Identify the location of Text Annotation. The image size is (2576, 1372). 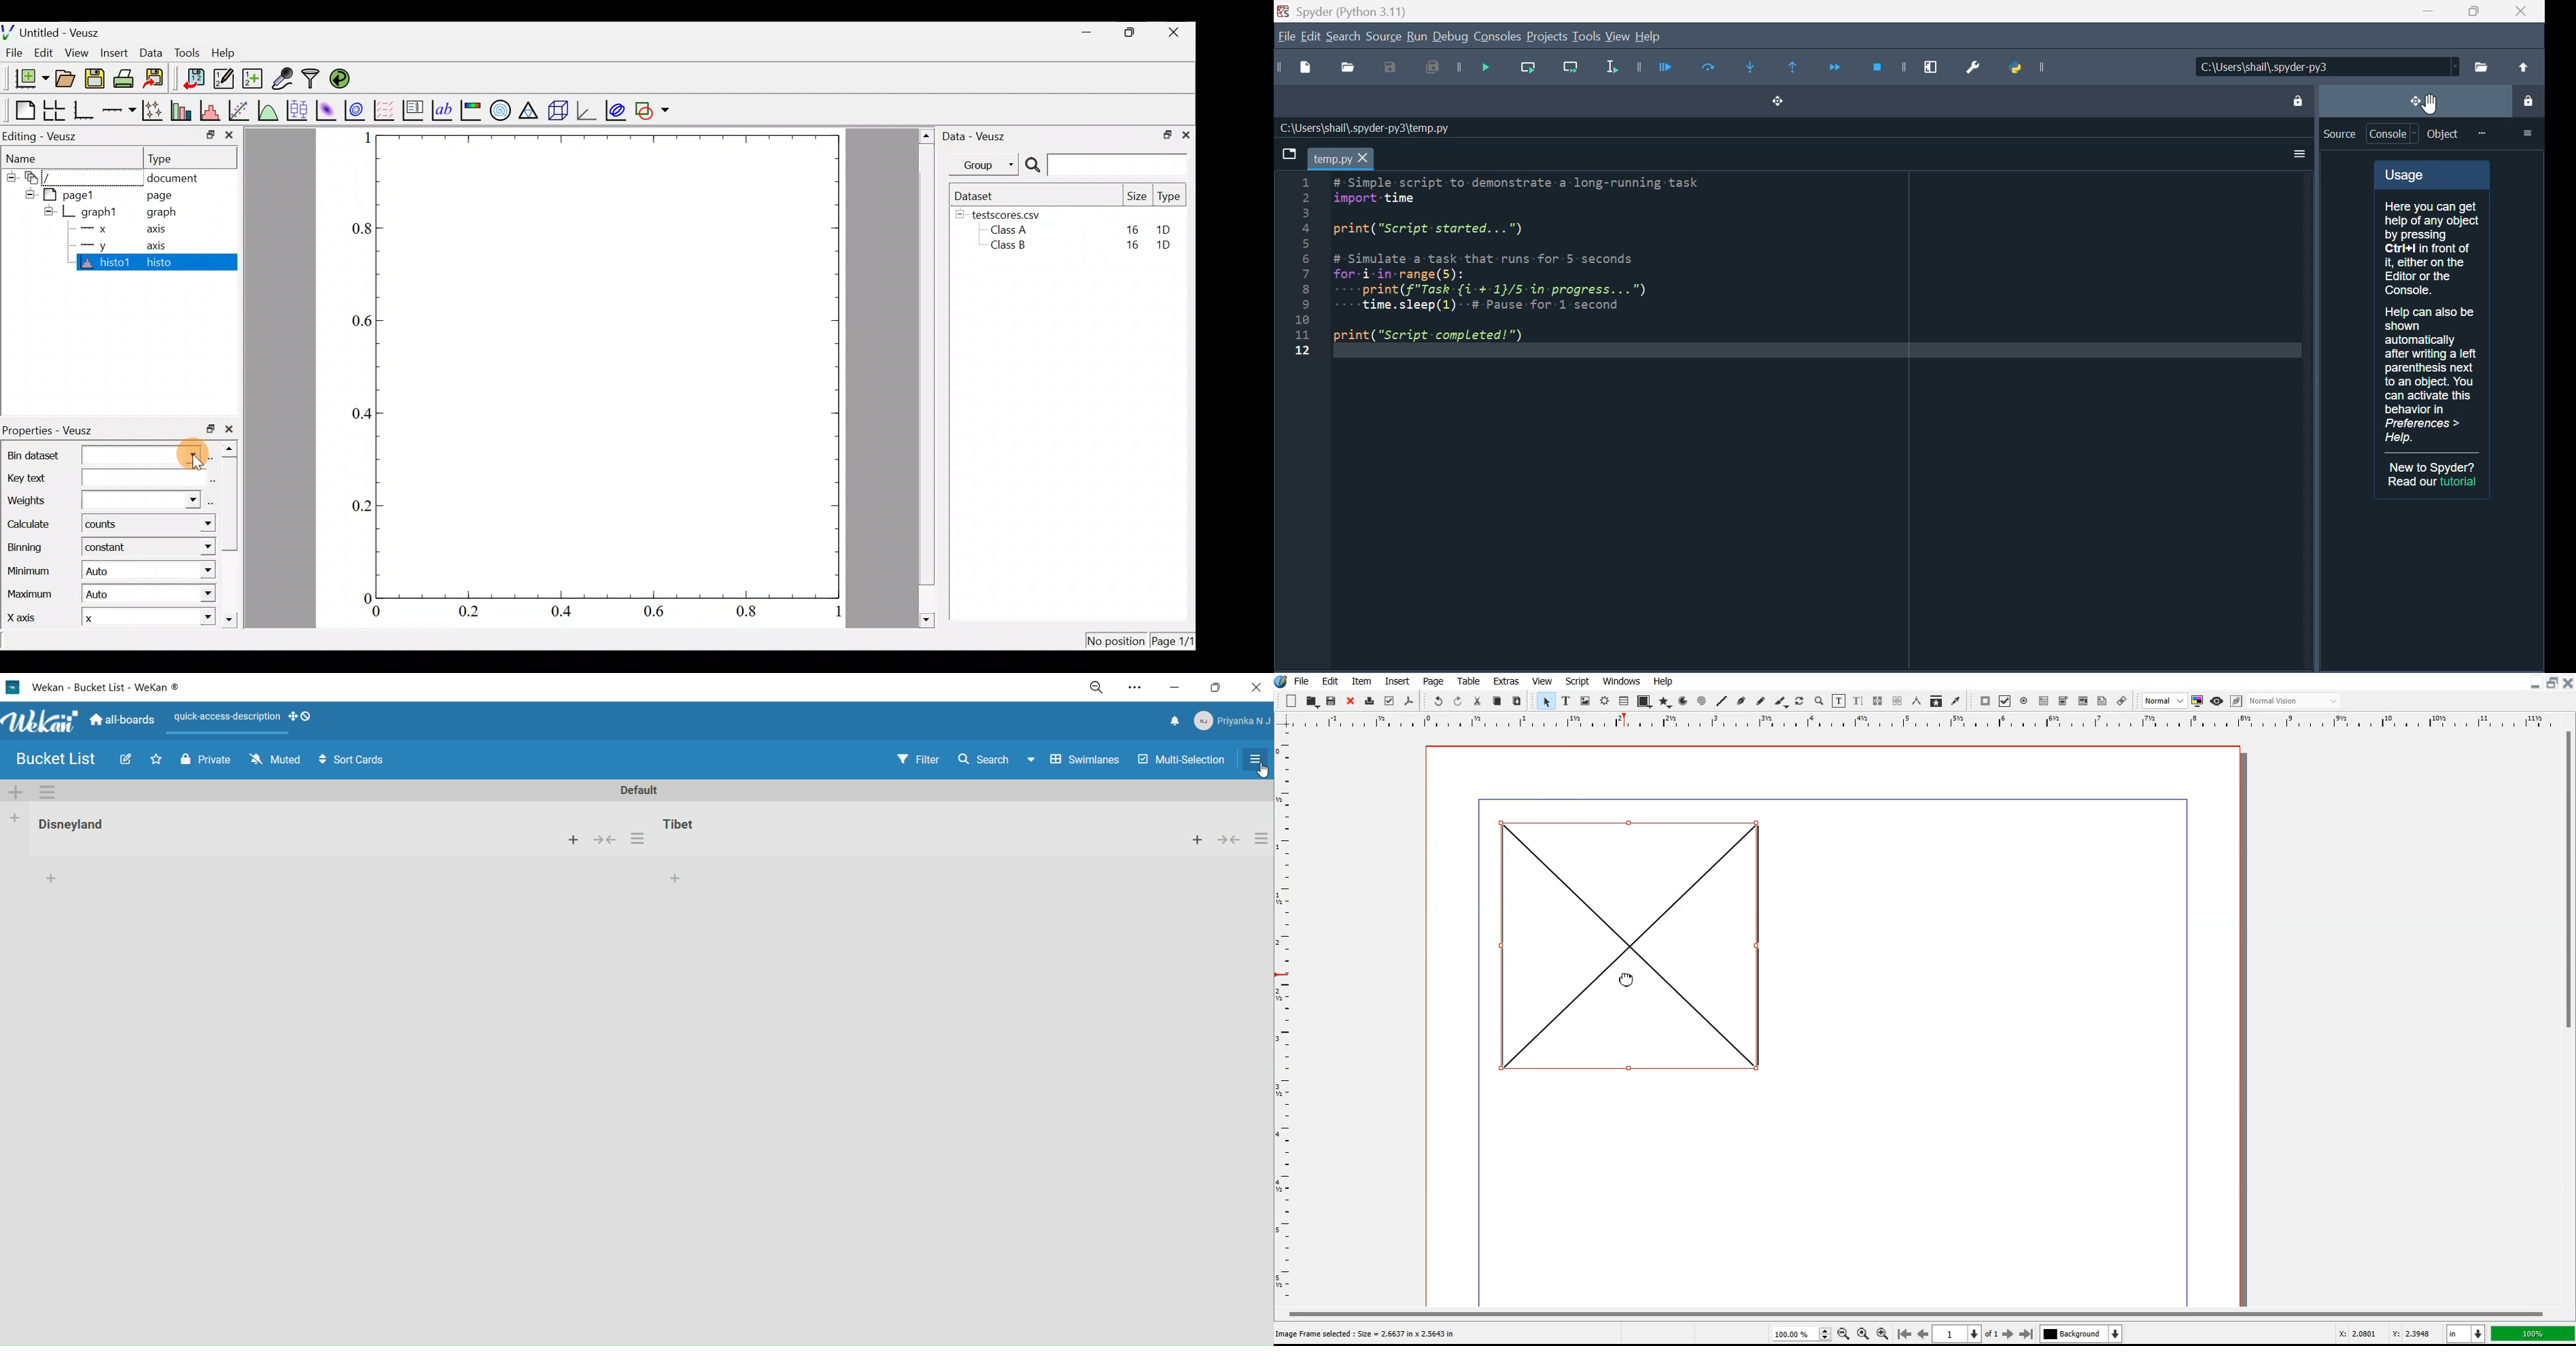
(2103, 701).